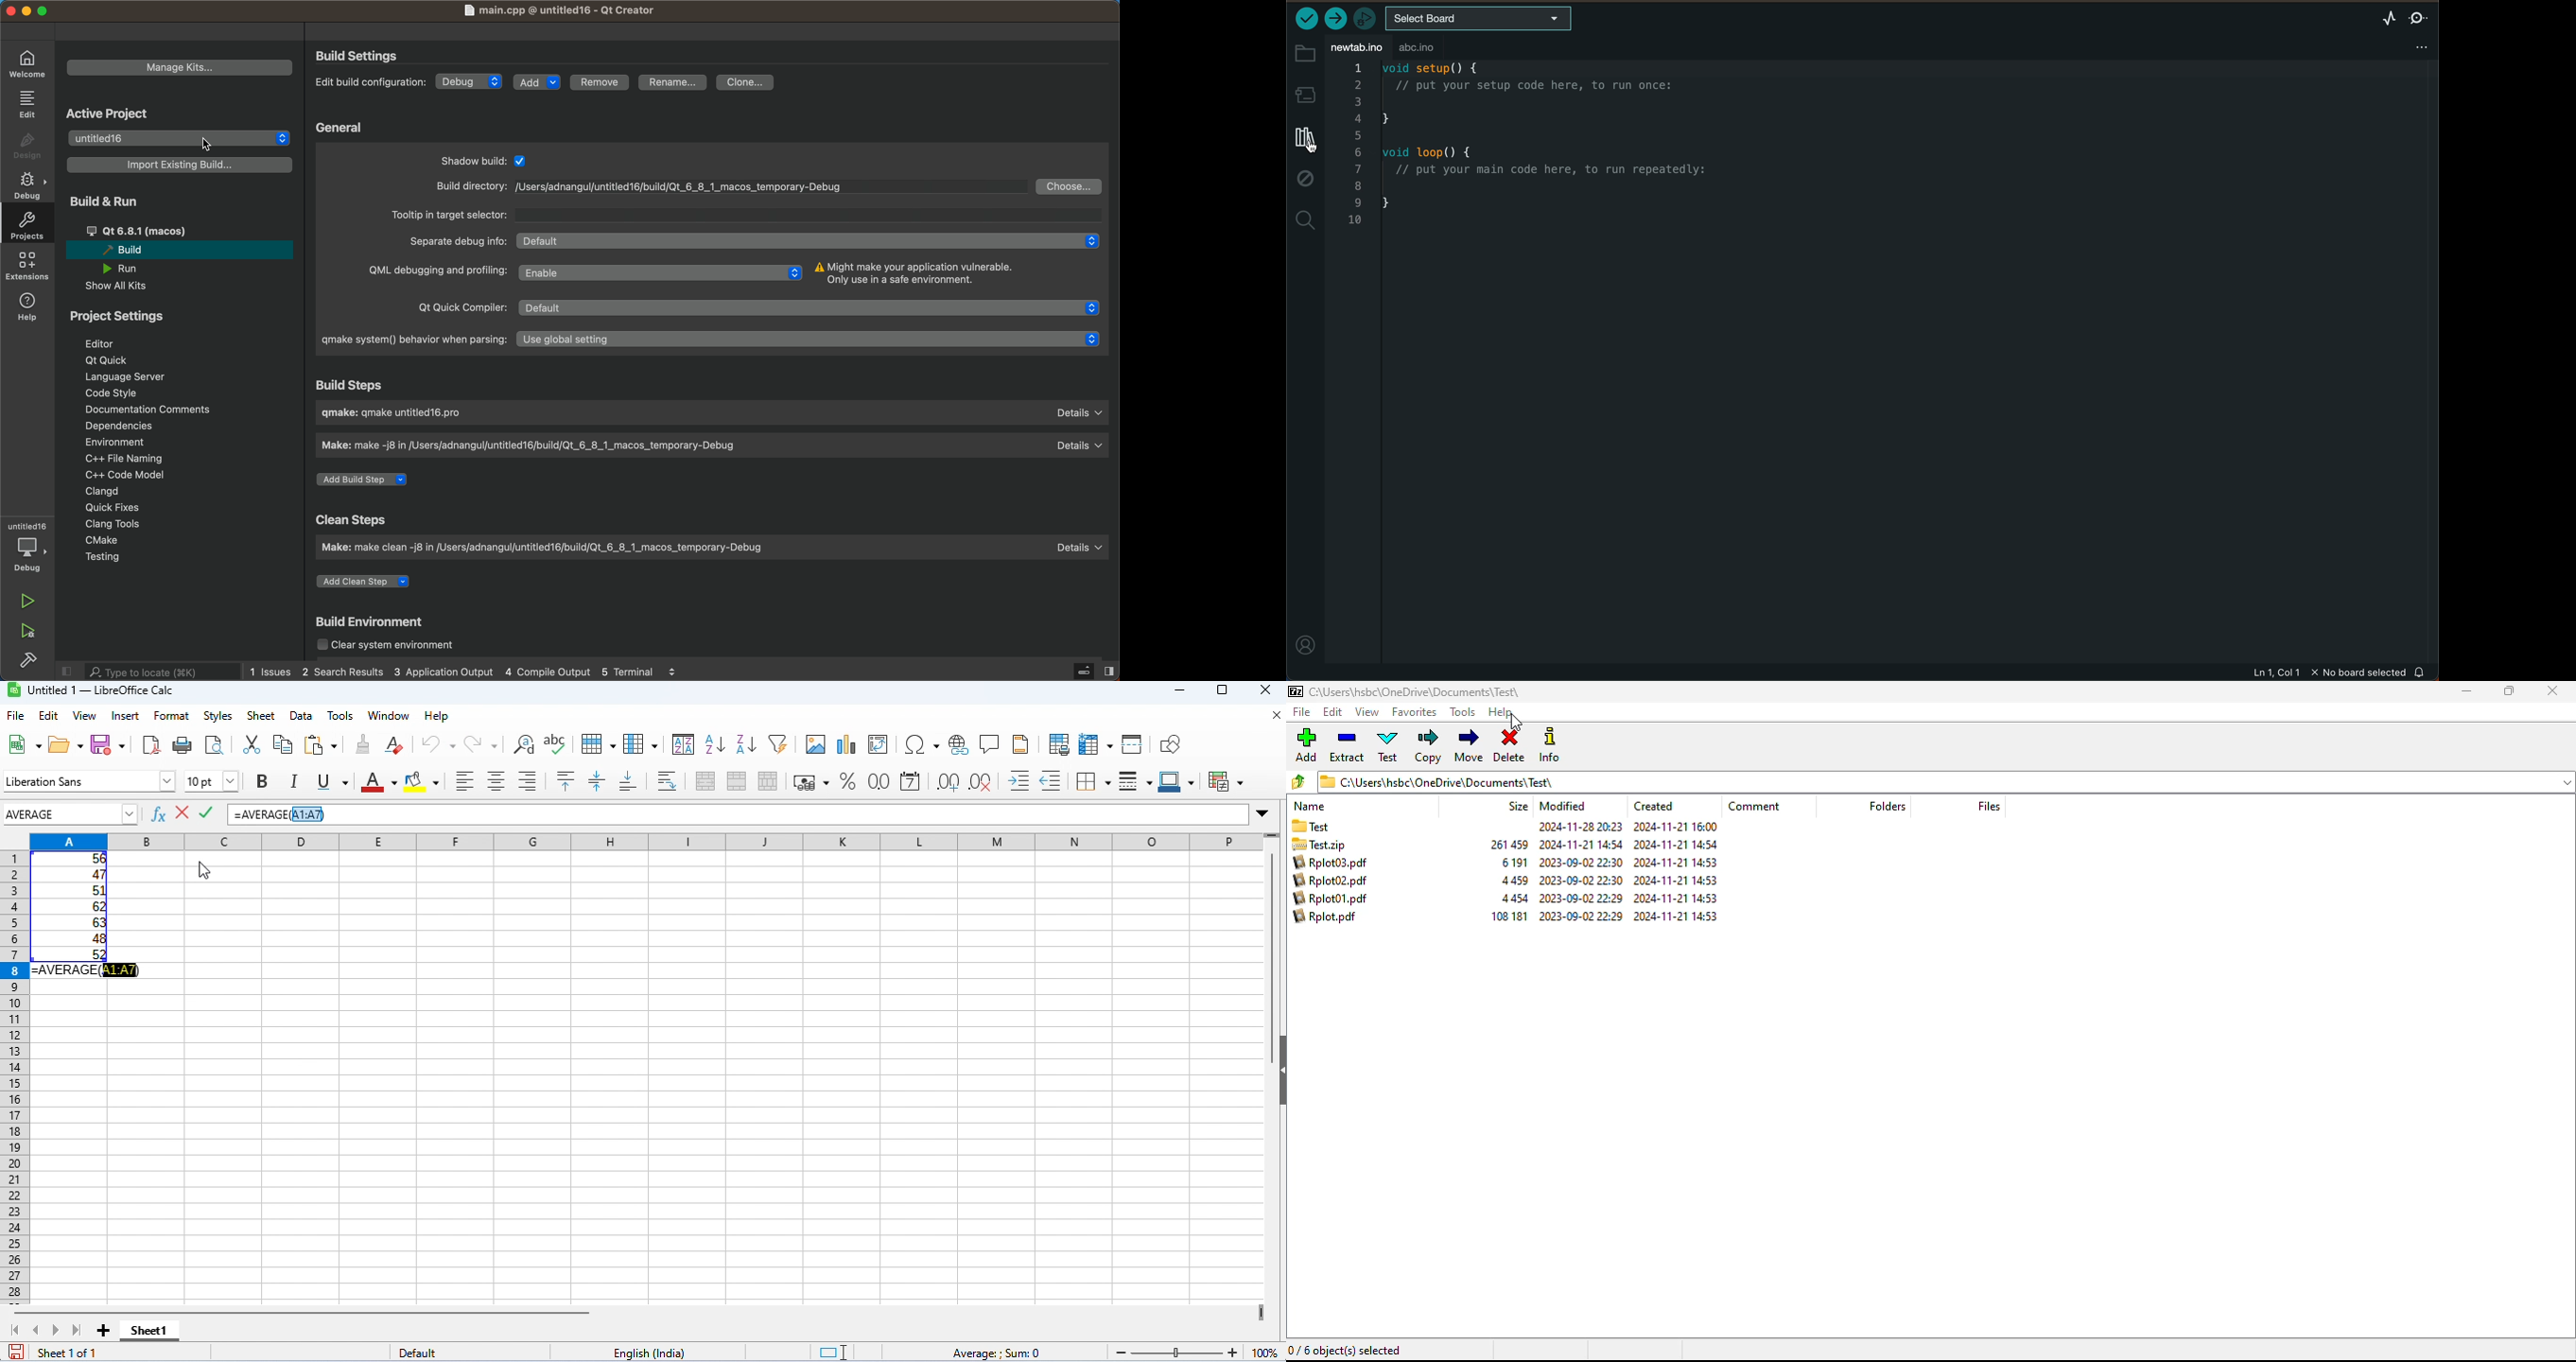 The height and width of the screenshot is (1372, 2576). What do you see at coordinates (628, 782) in the screenshot?
I see `lign bottom` at bounding box center [628, 782].